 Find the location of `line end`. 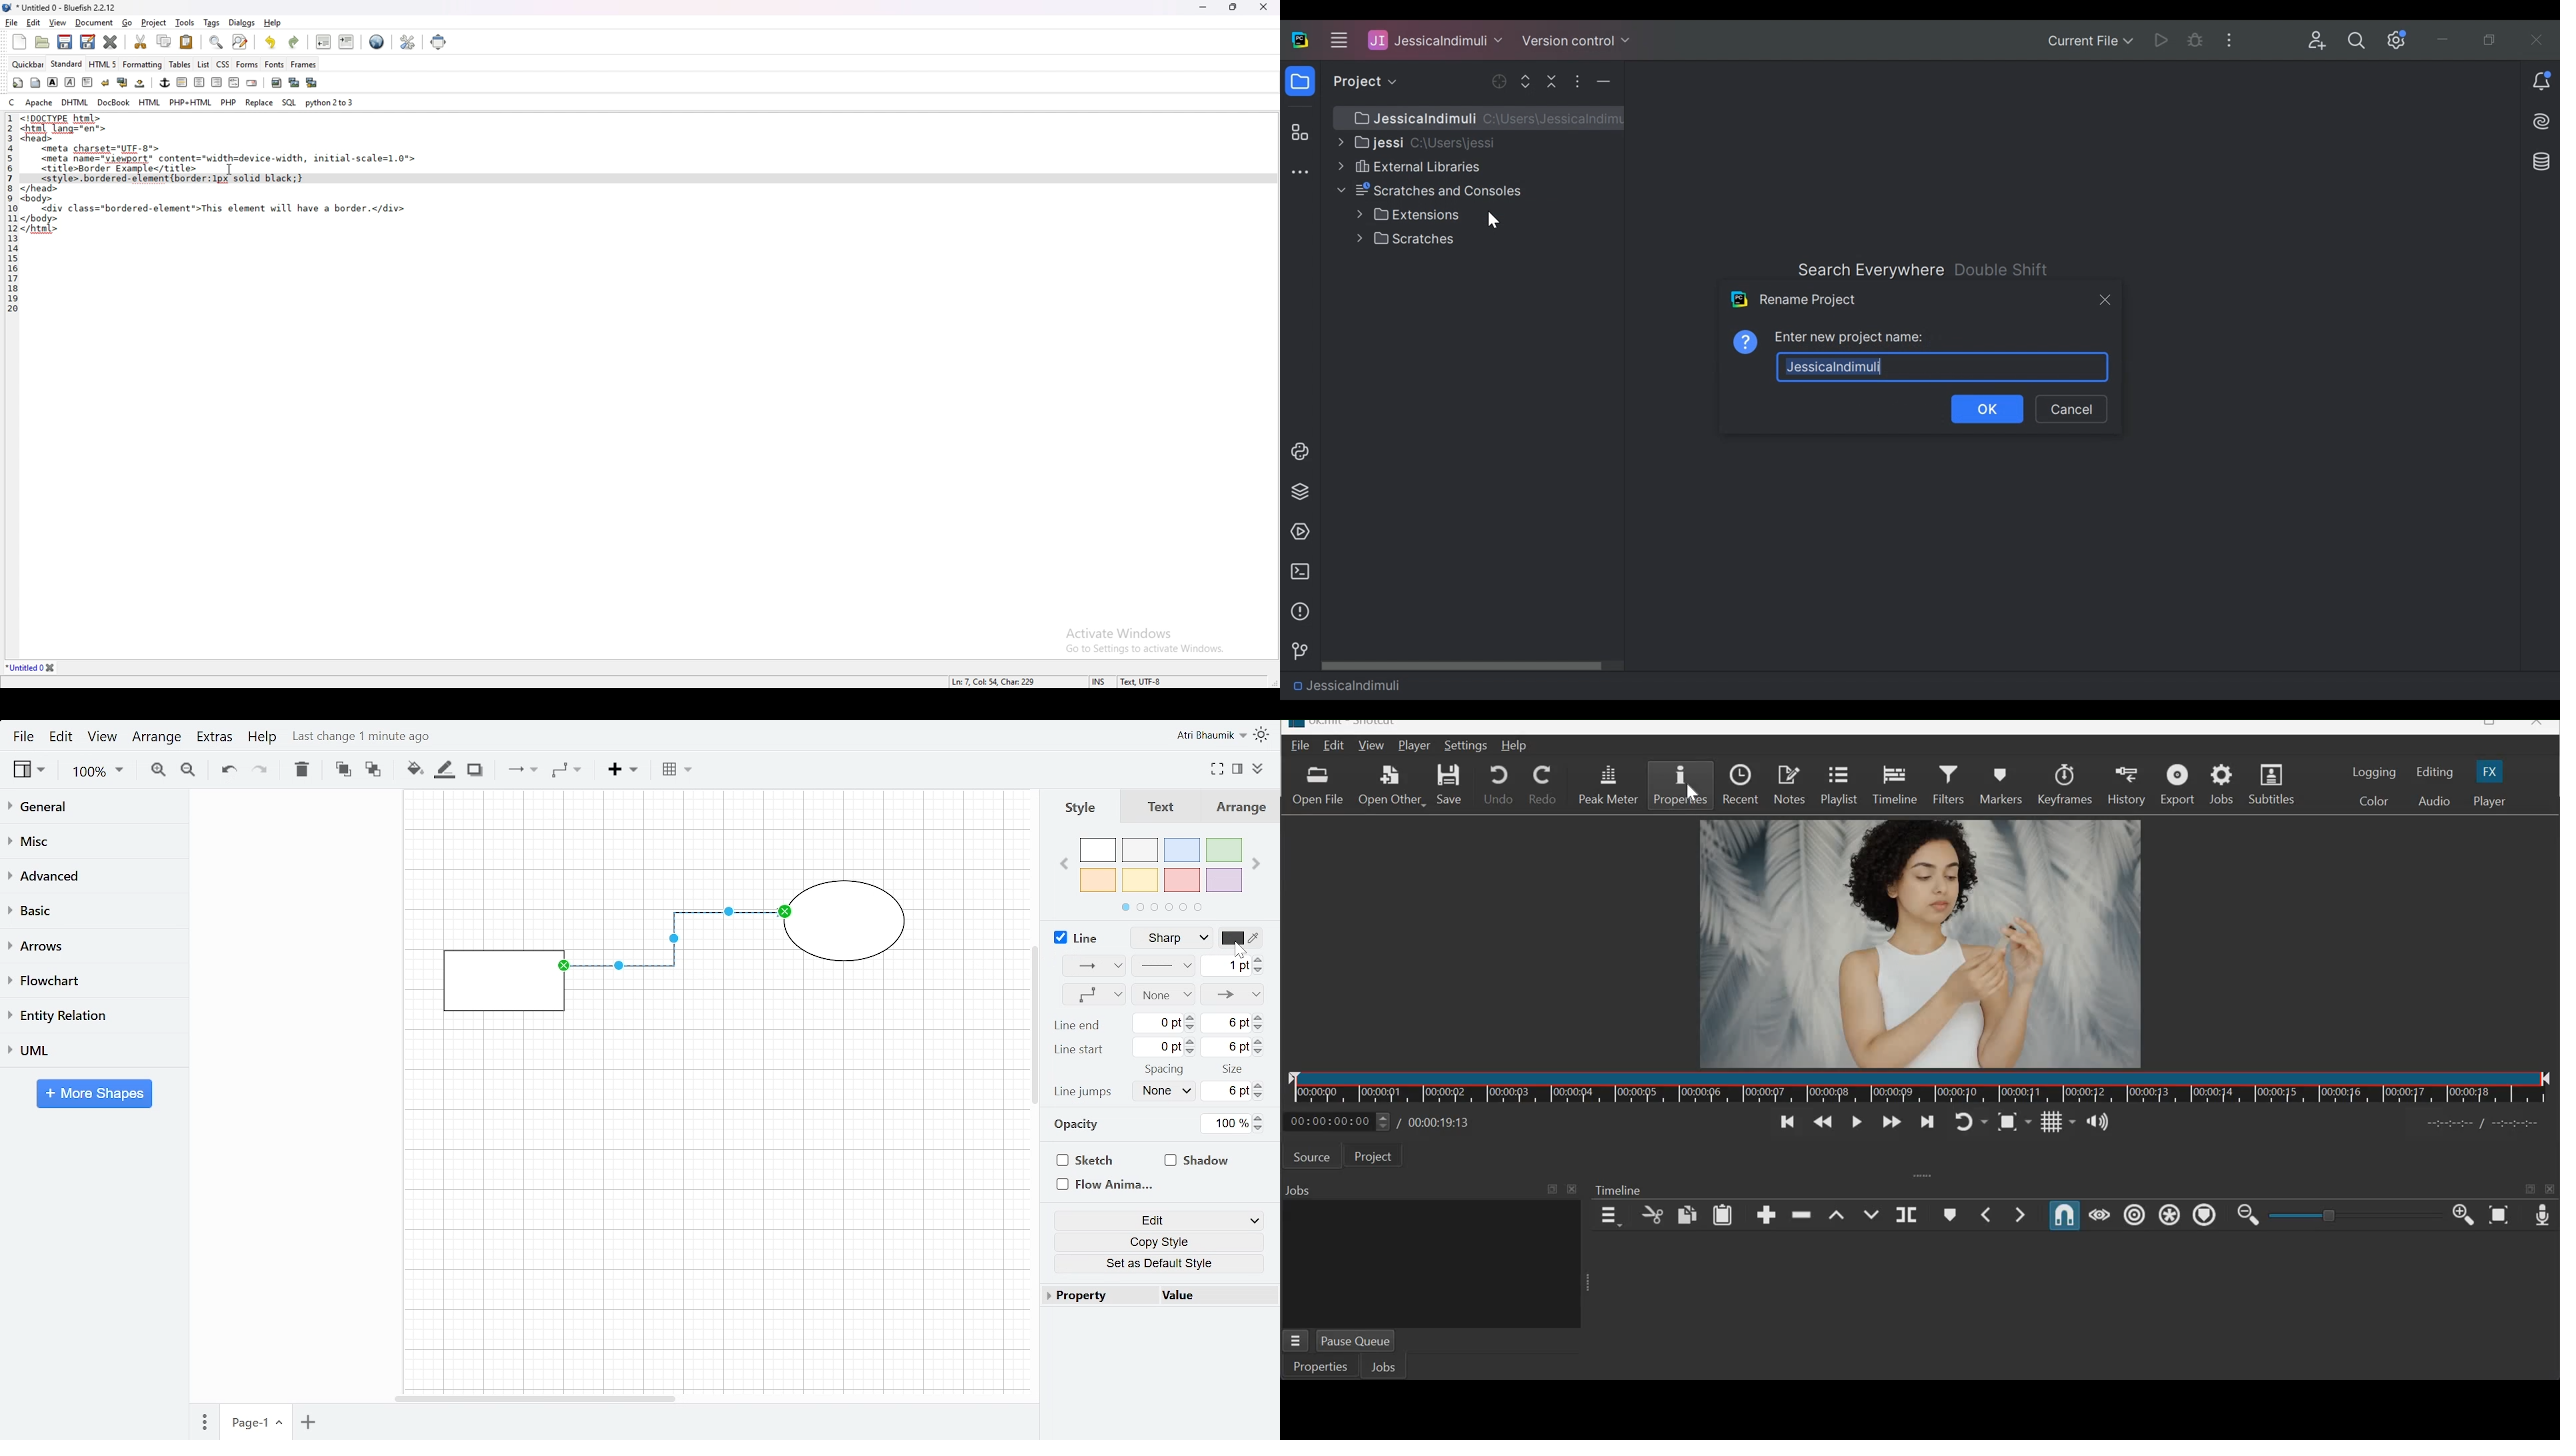

line end is located at coordinates (1078, 1028).